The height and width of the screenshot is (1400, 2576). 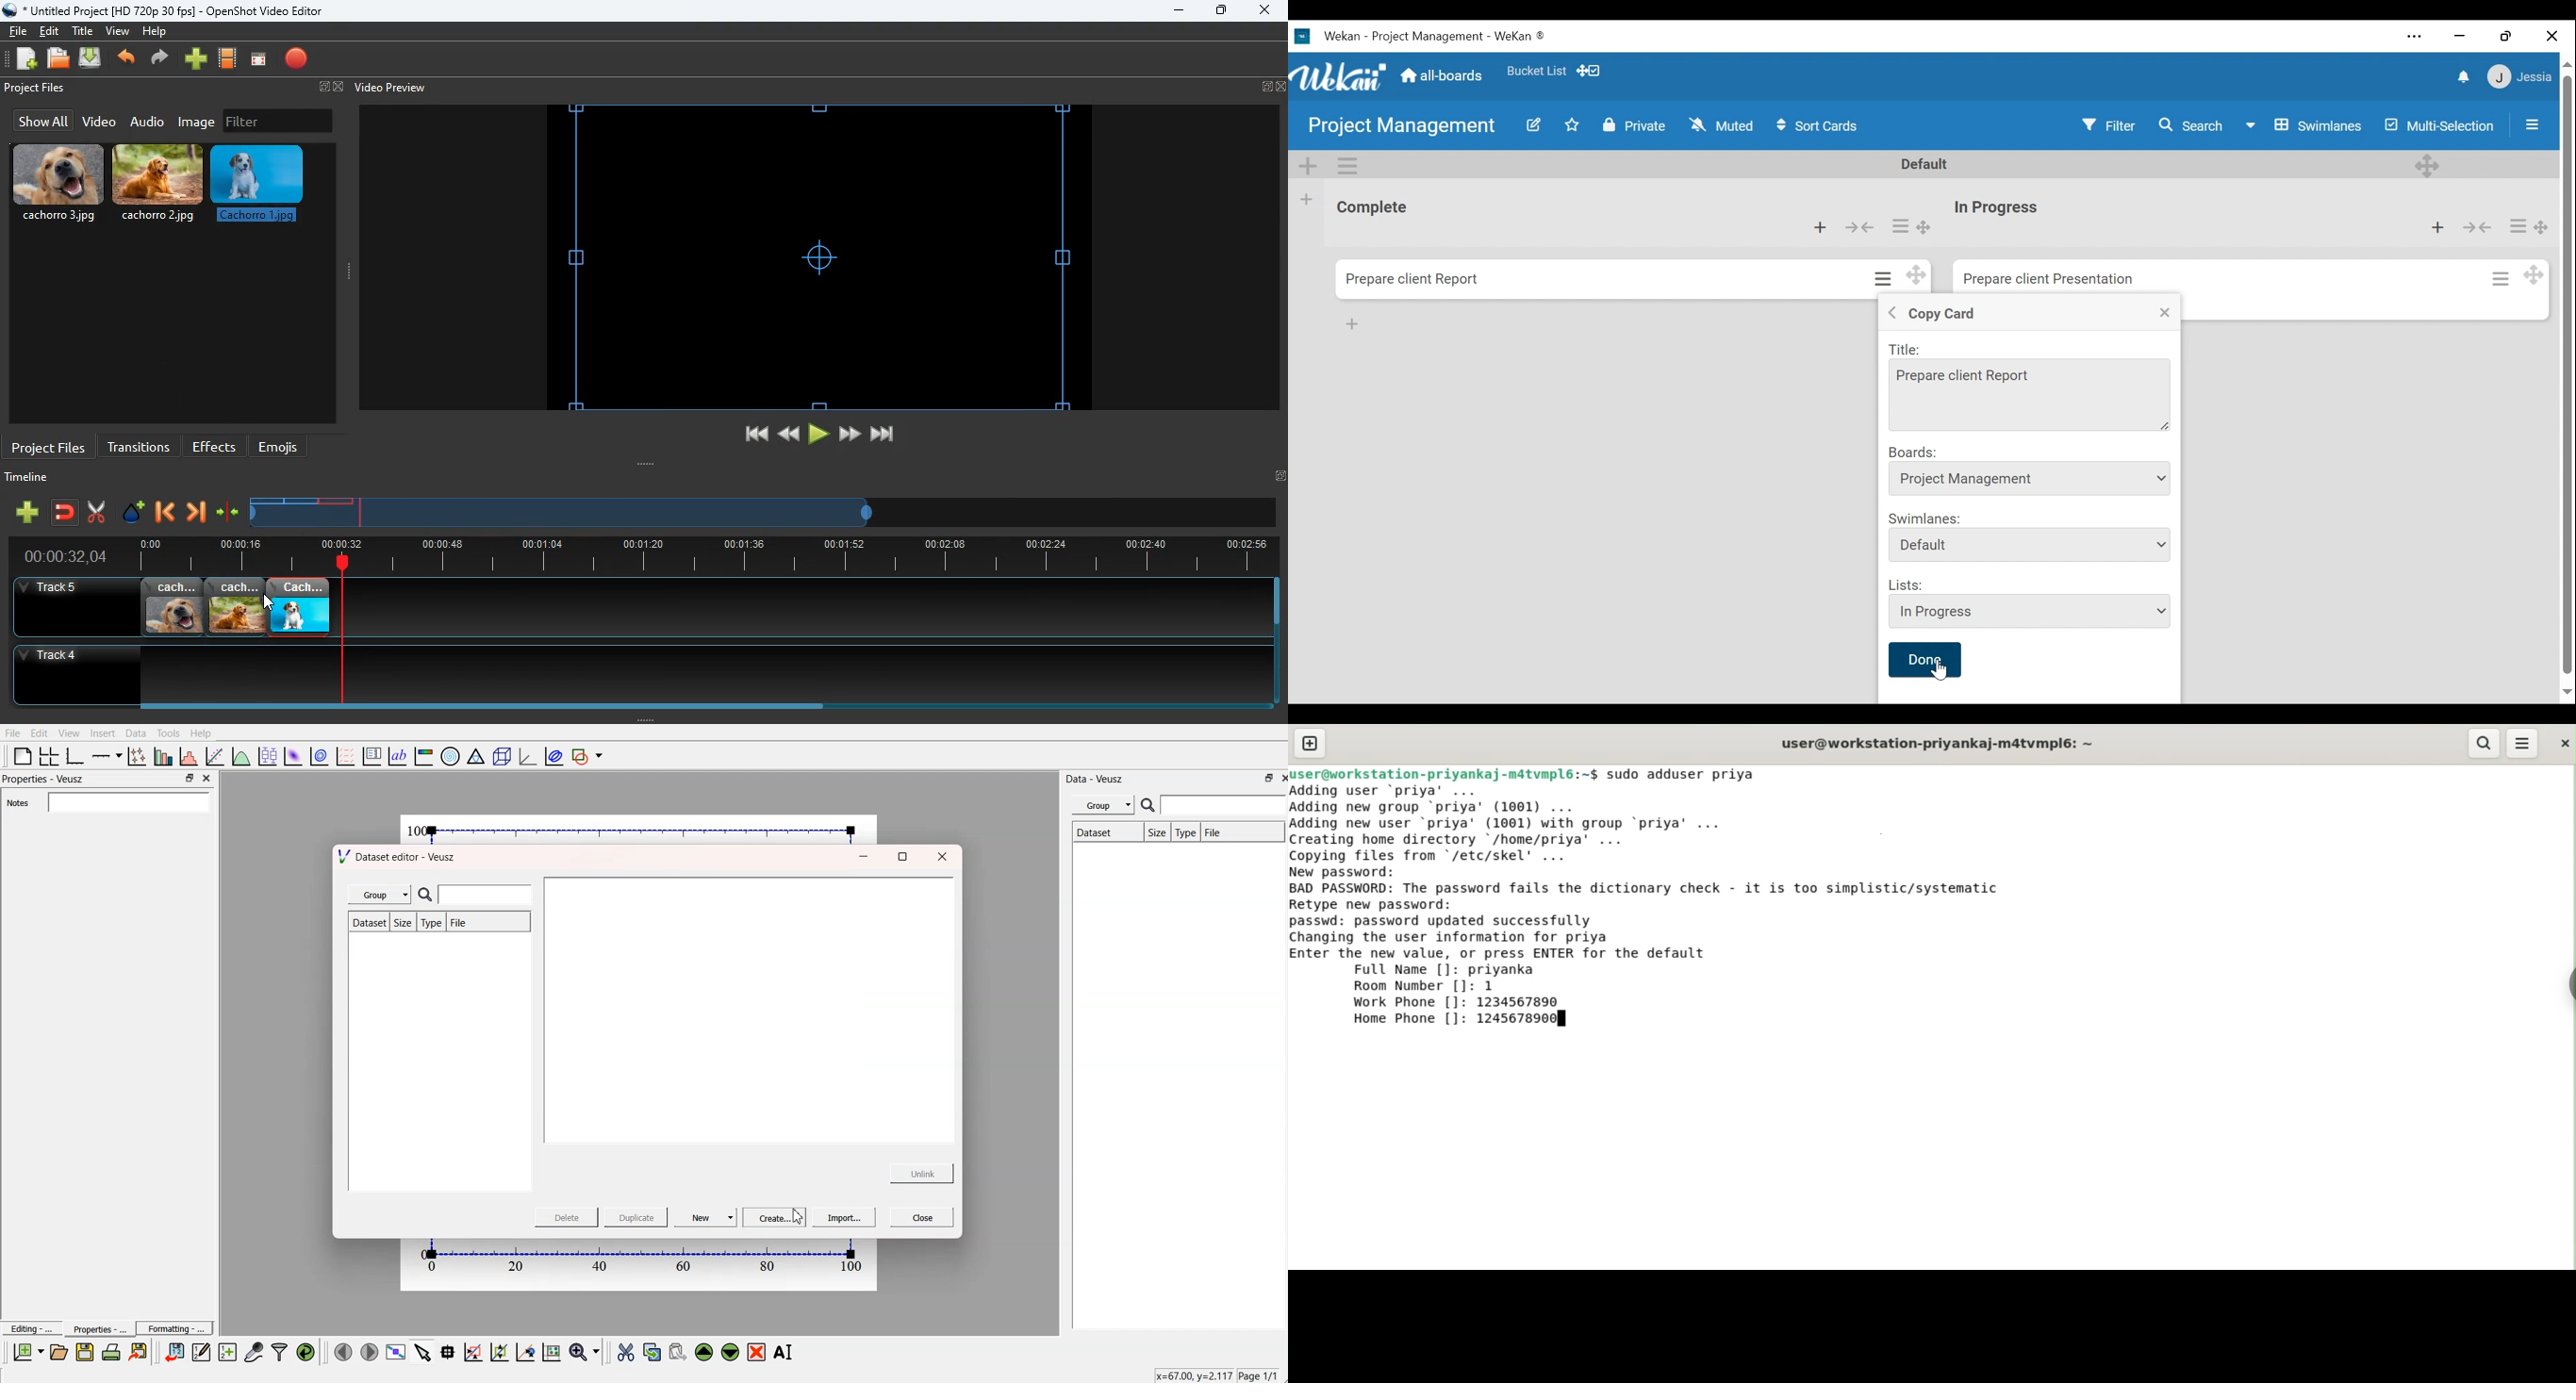 I want to click on File, so click(x=485, y=921).